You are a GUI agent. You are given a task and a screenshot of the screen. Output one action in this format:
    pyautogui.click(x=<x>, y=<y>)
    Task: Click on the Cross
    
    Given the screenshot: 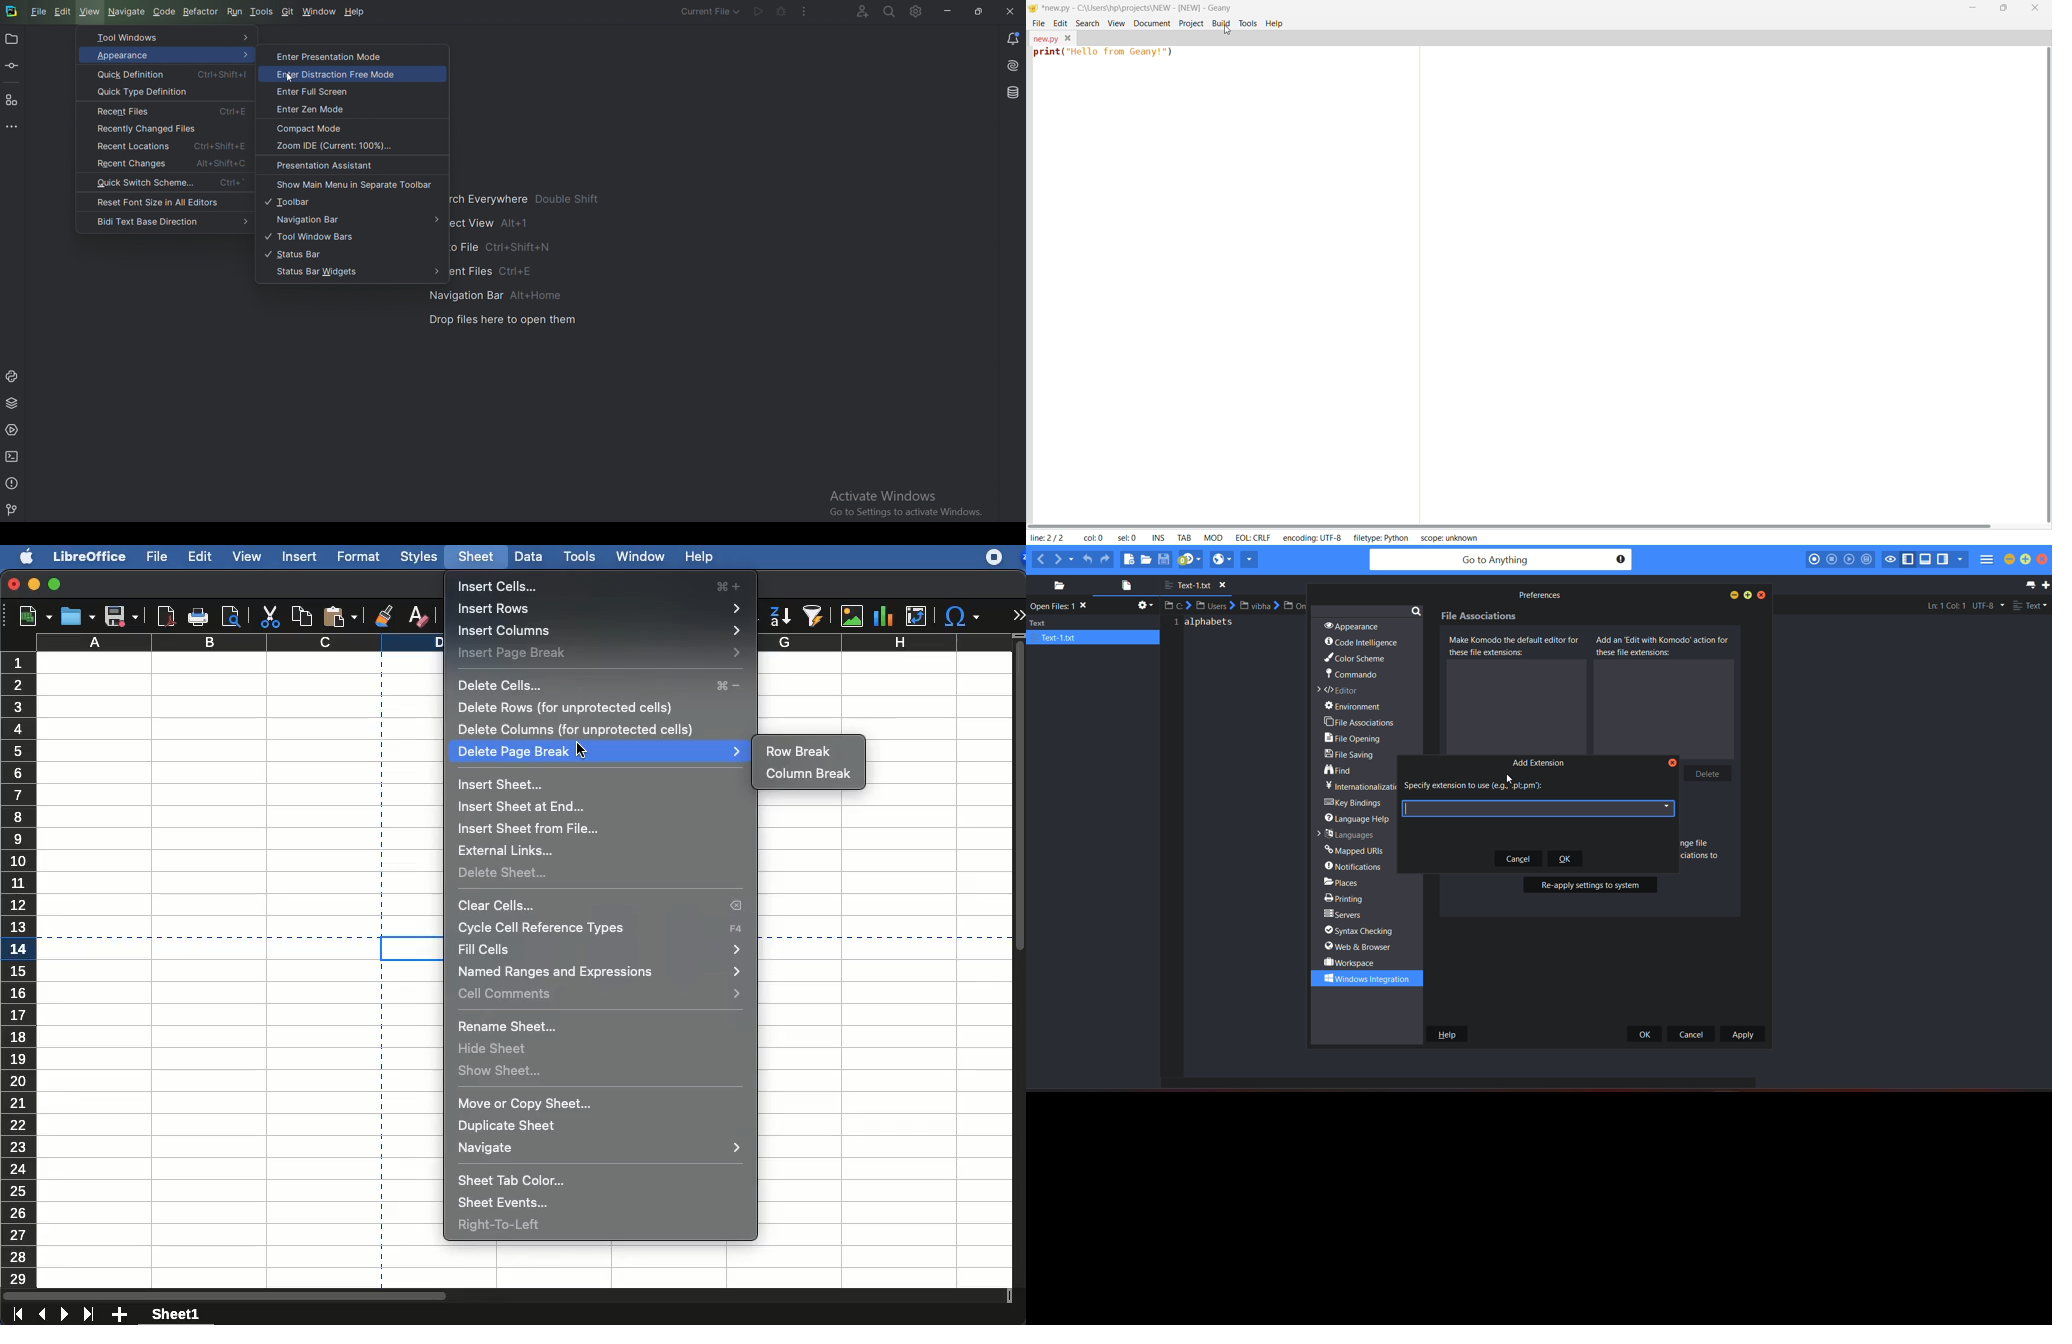 What is the action you would take?
    pyautogui.click(x=1006, y=11)
    